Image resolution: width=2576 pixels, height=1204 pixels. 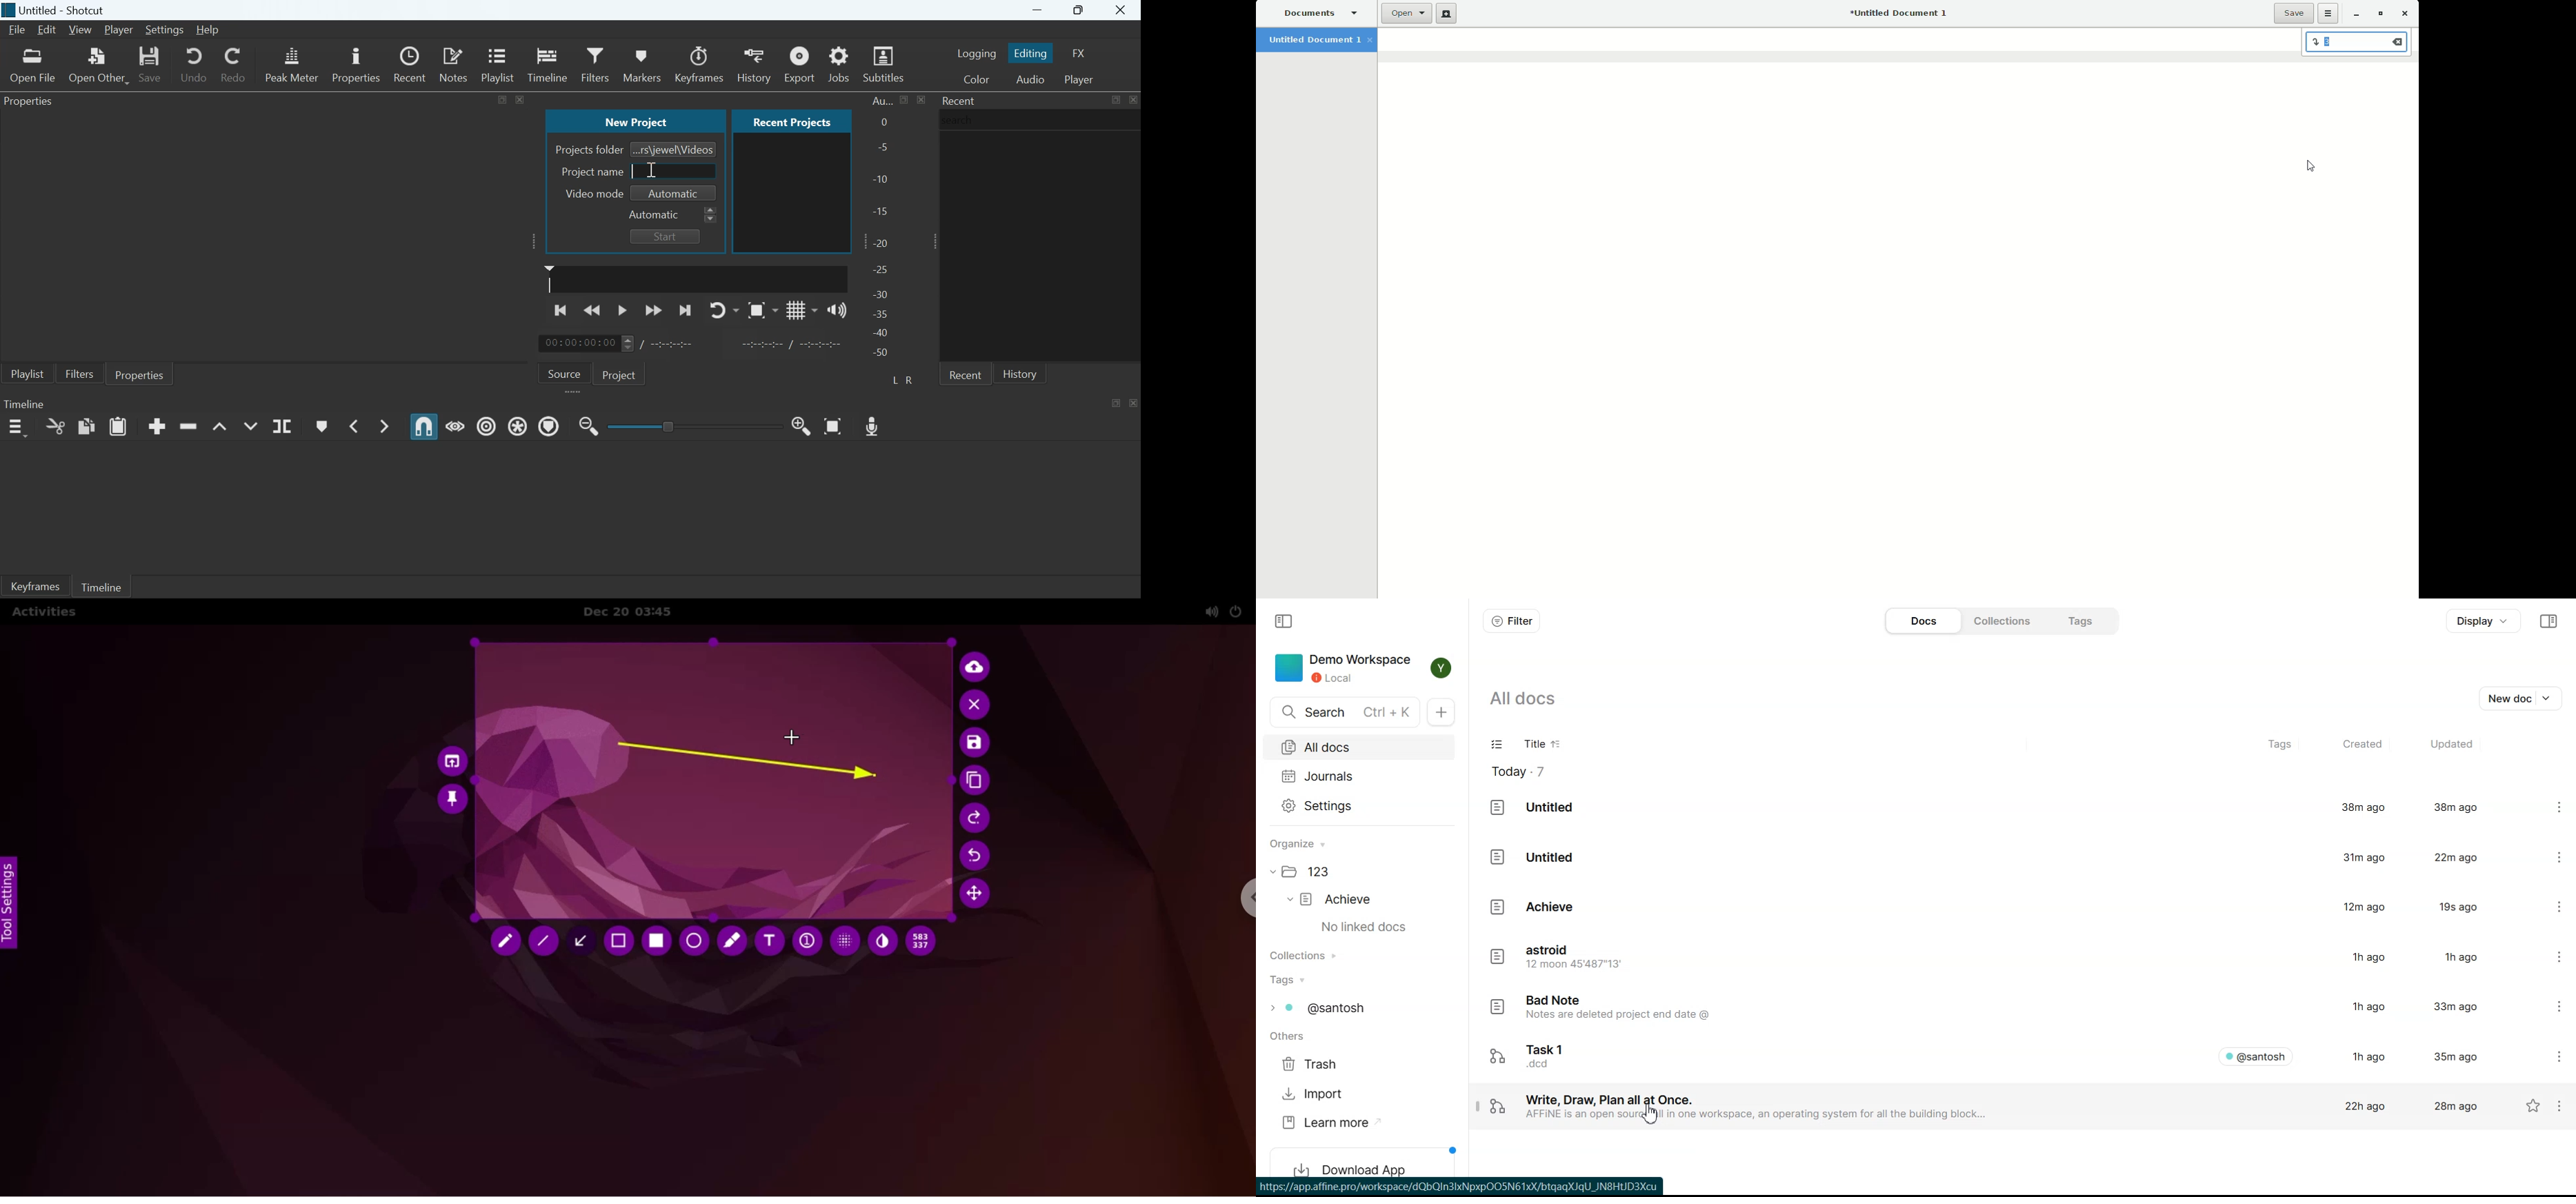 I want to click on Maximize, so click(x=1116, y=100).